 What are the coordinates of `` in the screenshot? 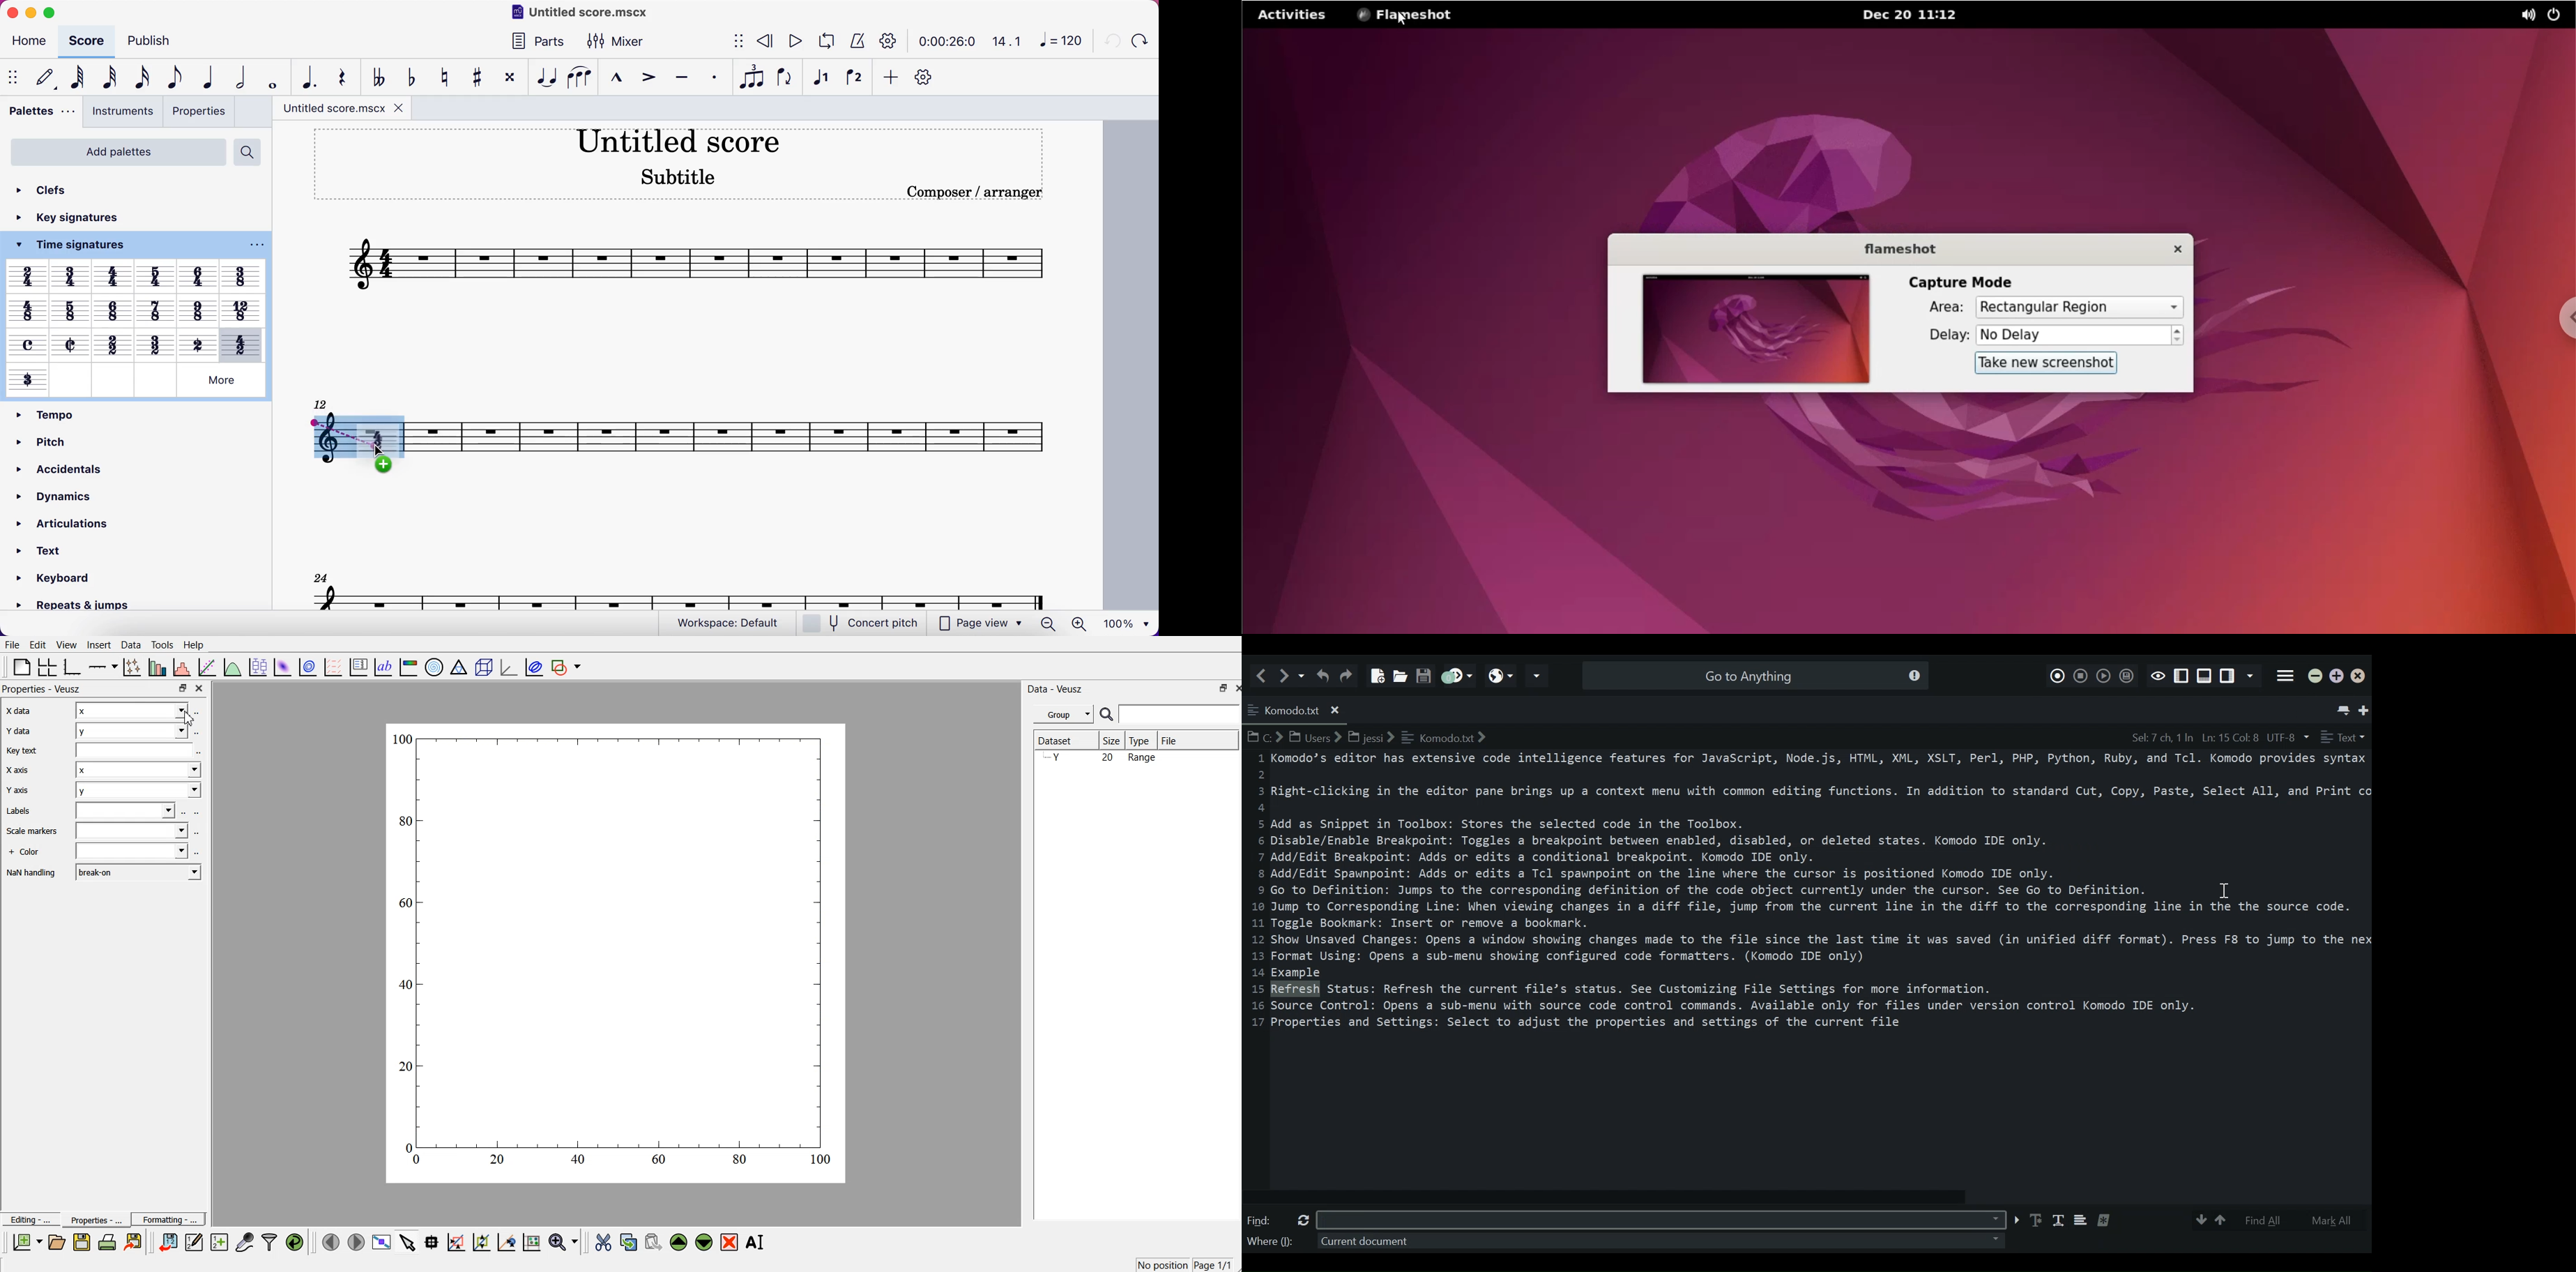 It's located at (28, 344).